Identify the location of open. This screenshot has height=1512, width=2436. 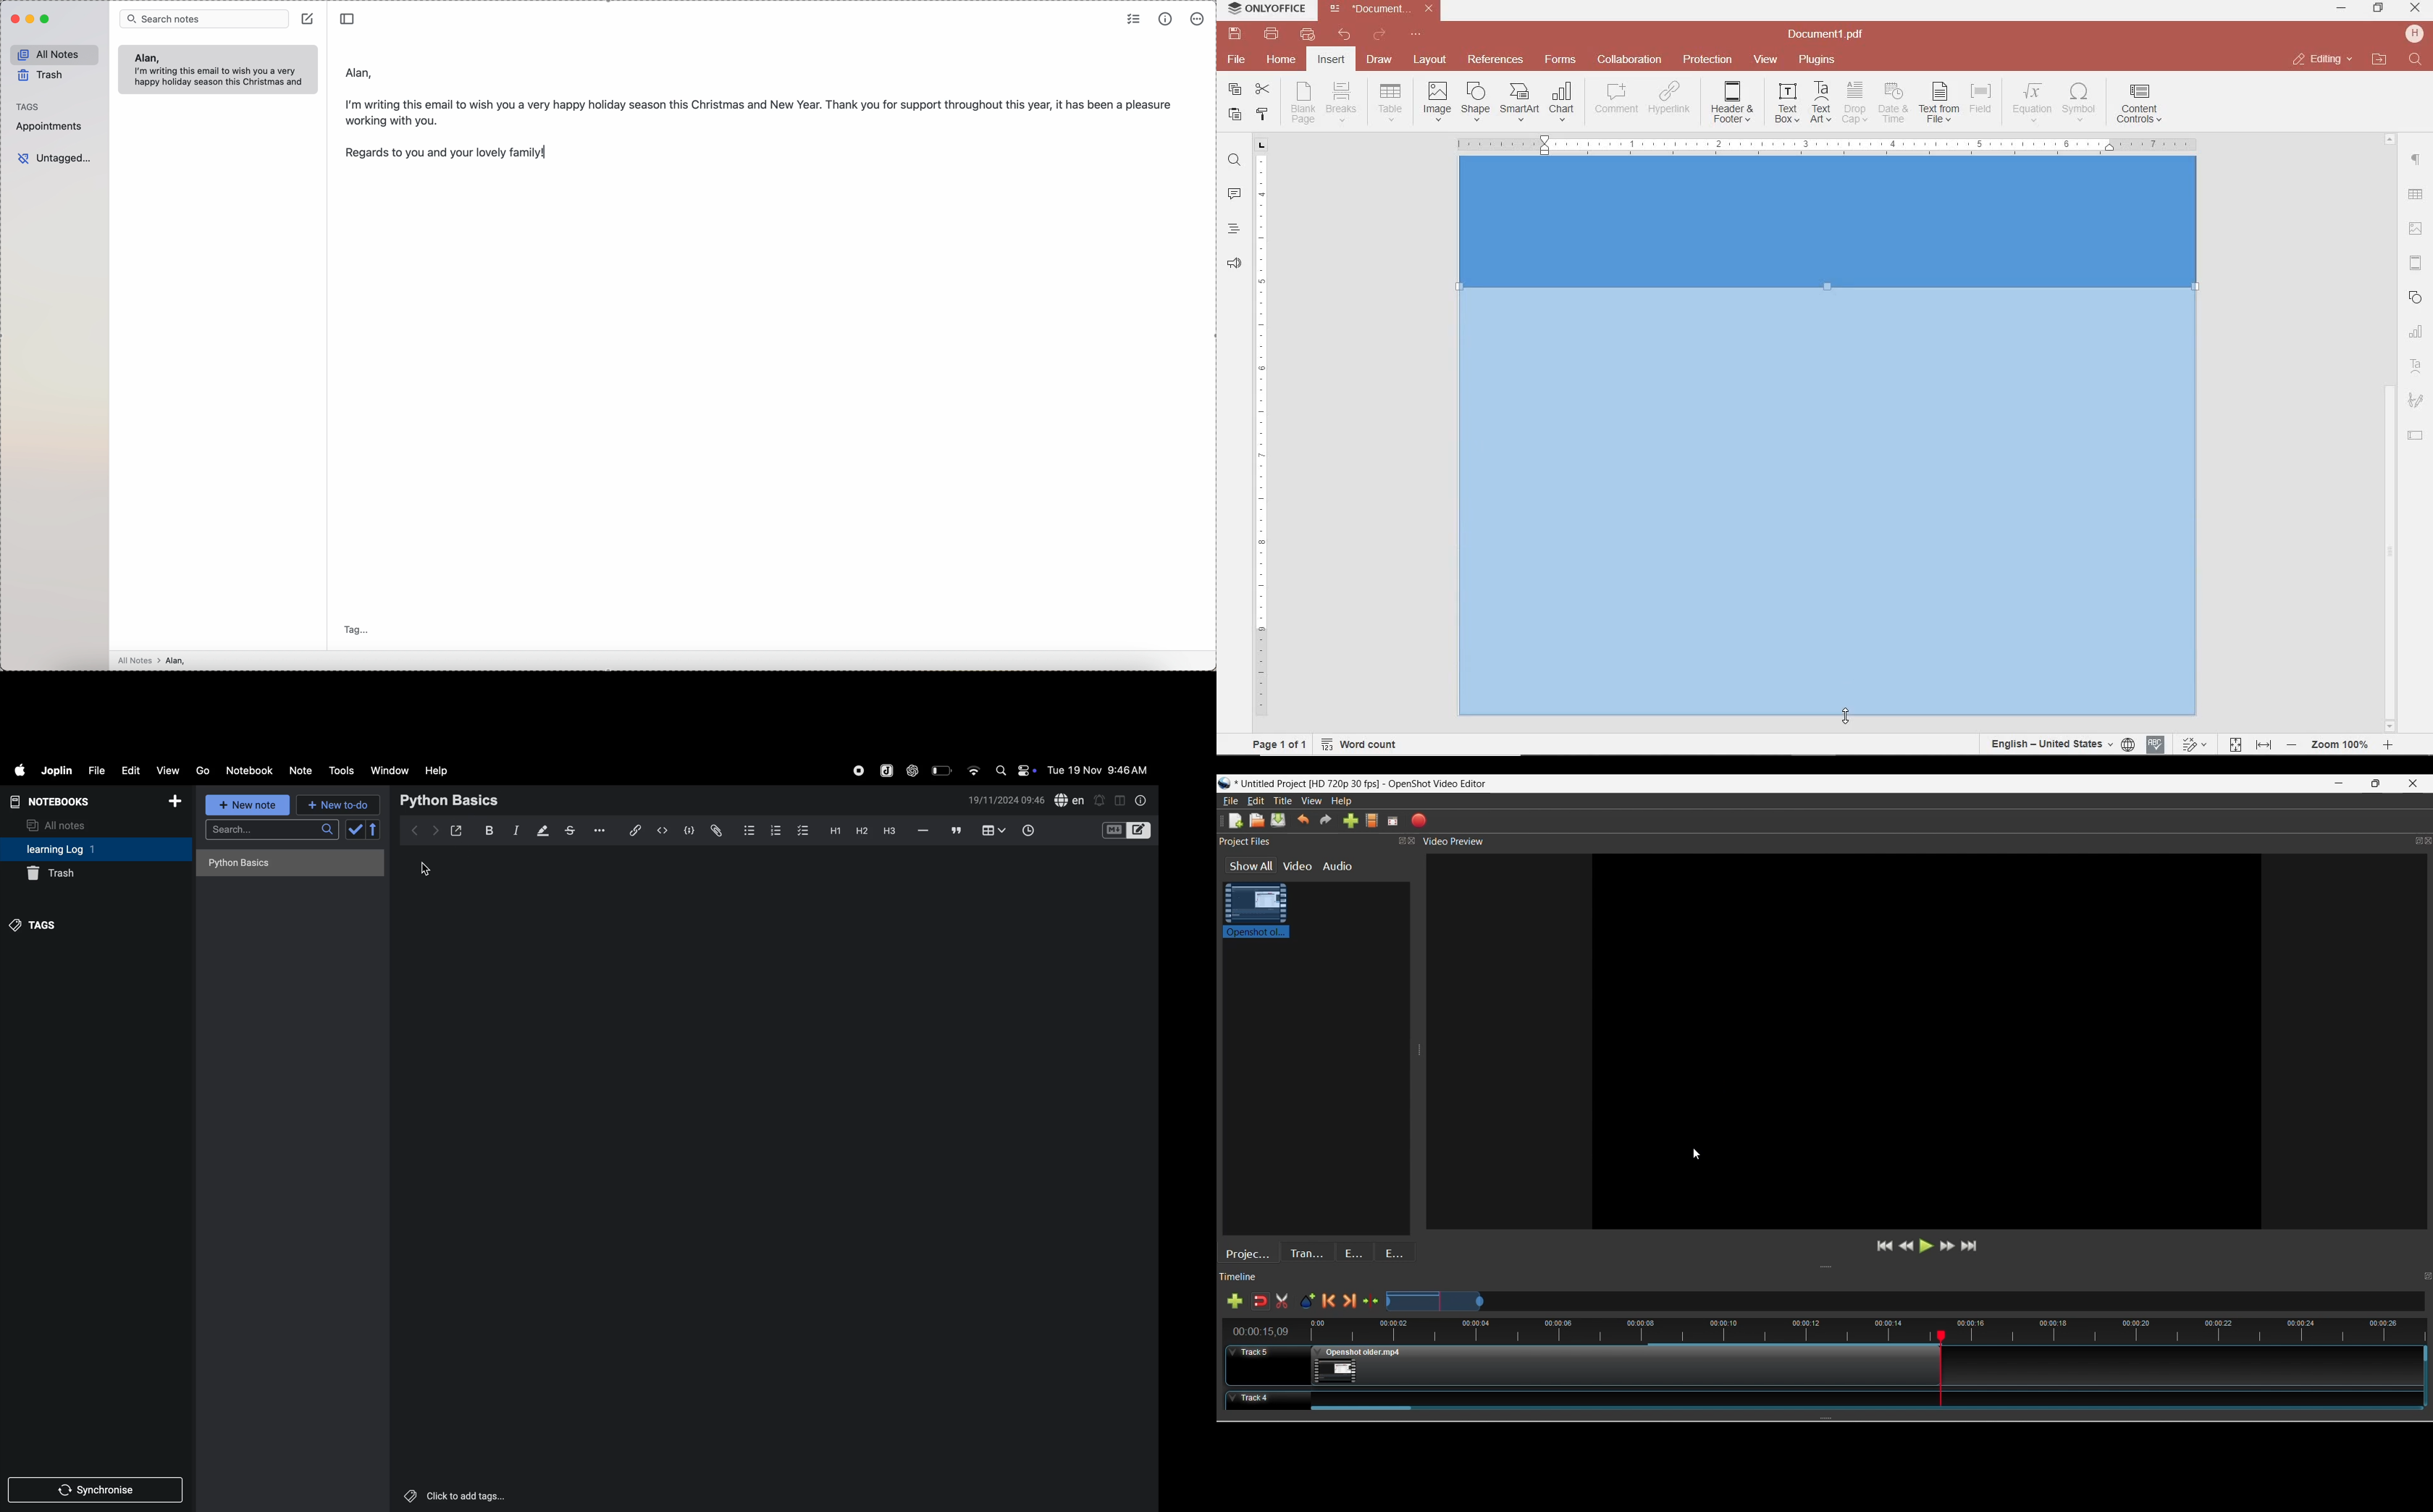
(457, 830).